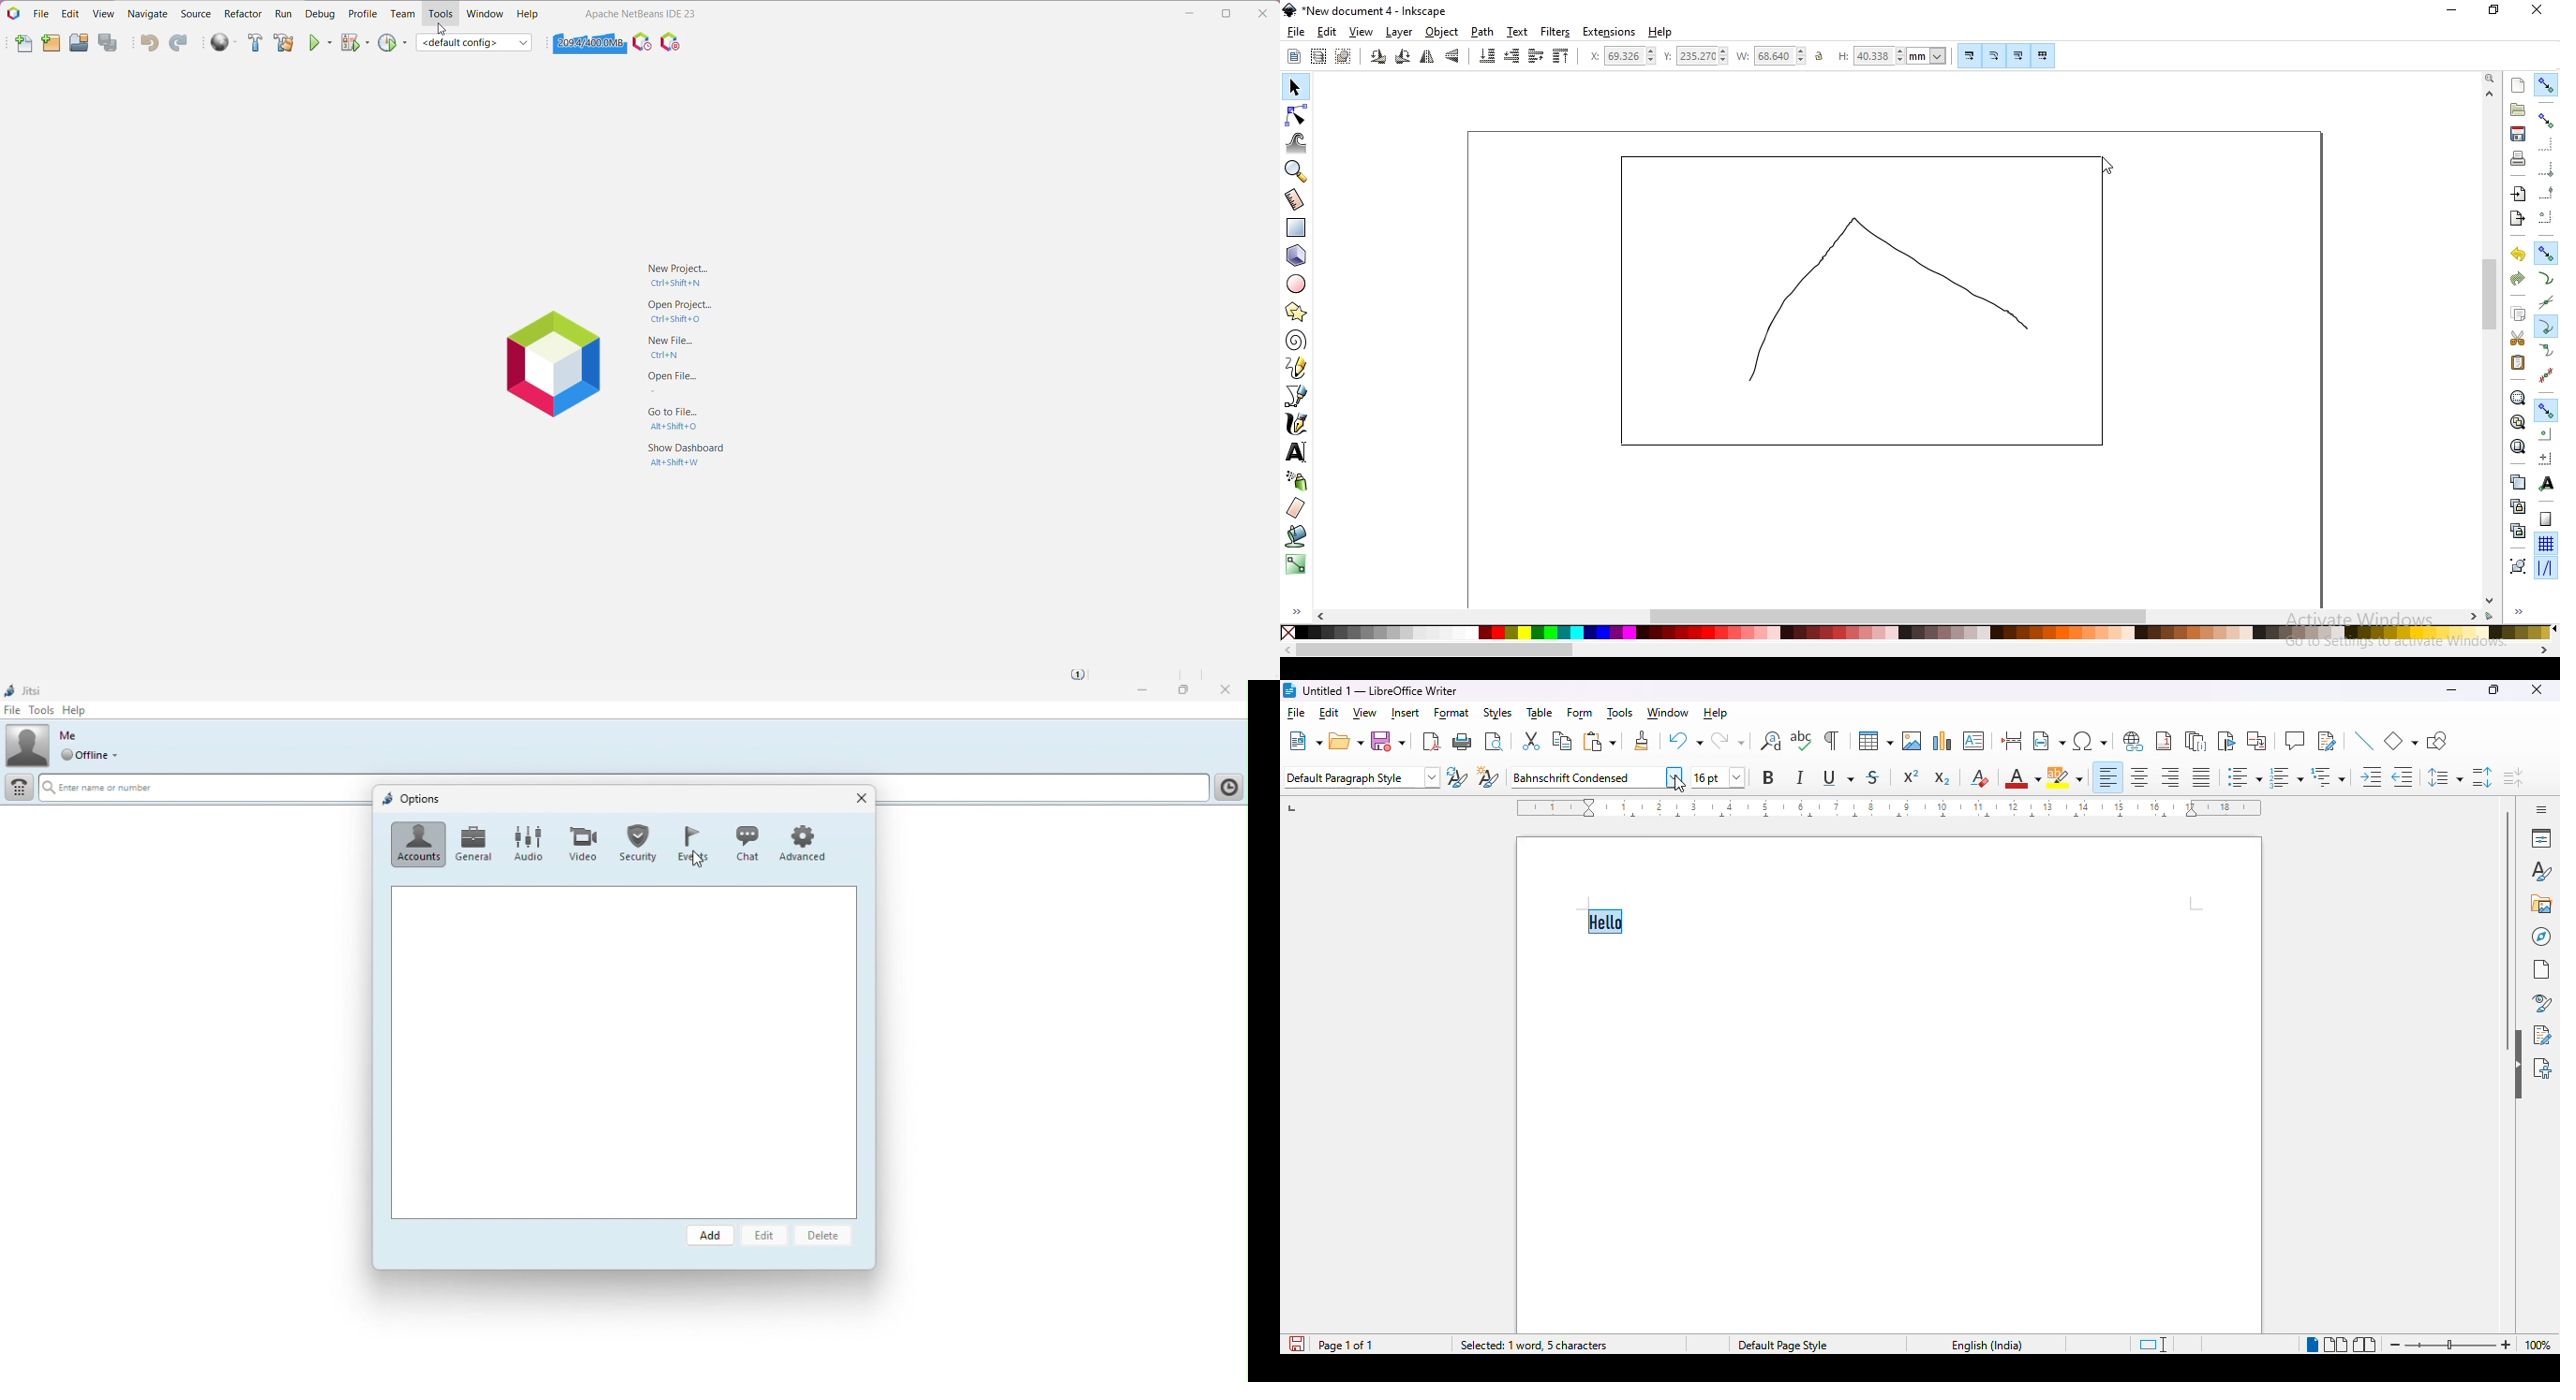  Describe the element at coordinates (243, 13) in the screenshot. I see `Refactor` at that location.